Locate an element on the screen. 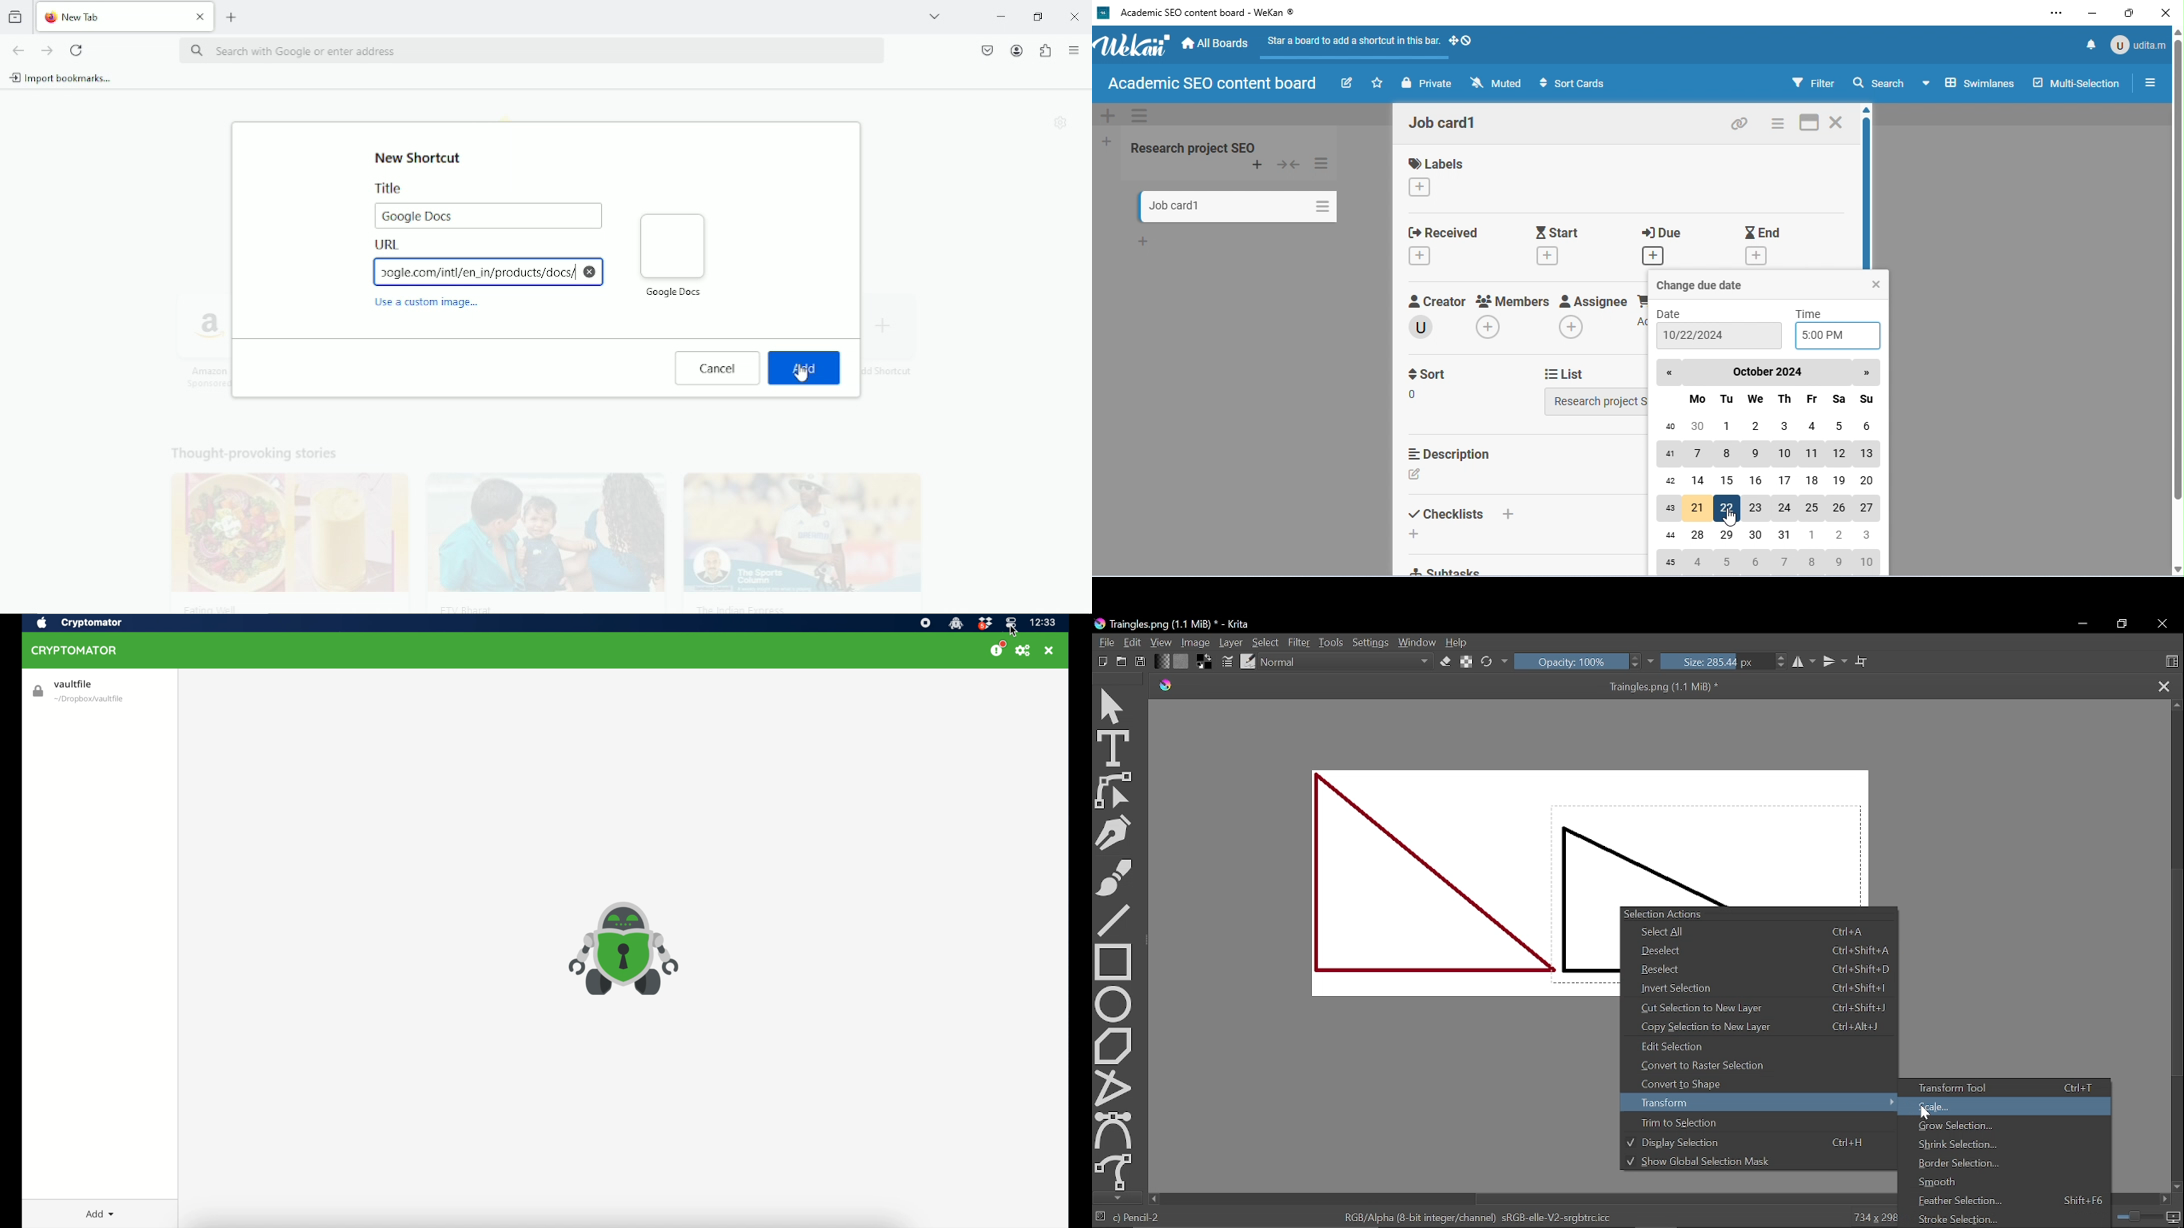 This screenshot has height=1232, width=2184. card name is located at coordinates (1443, 122).